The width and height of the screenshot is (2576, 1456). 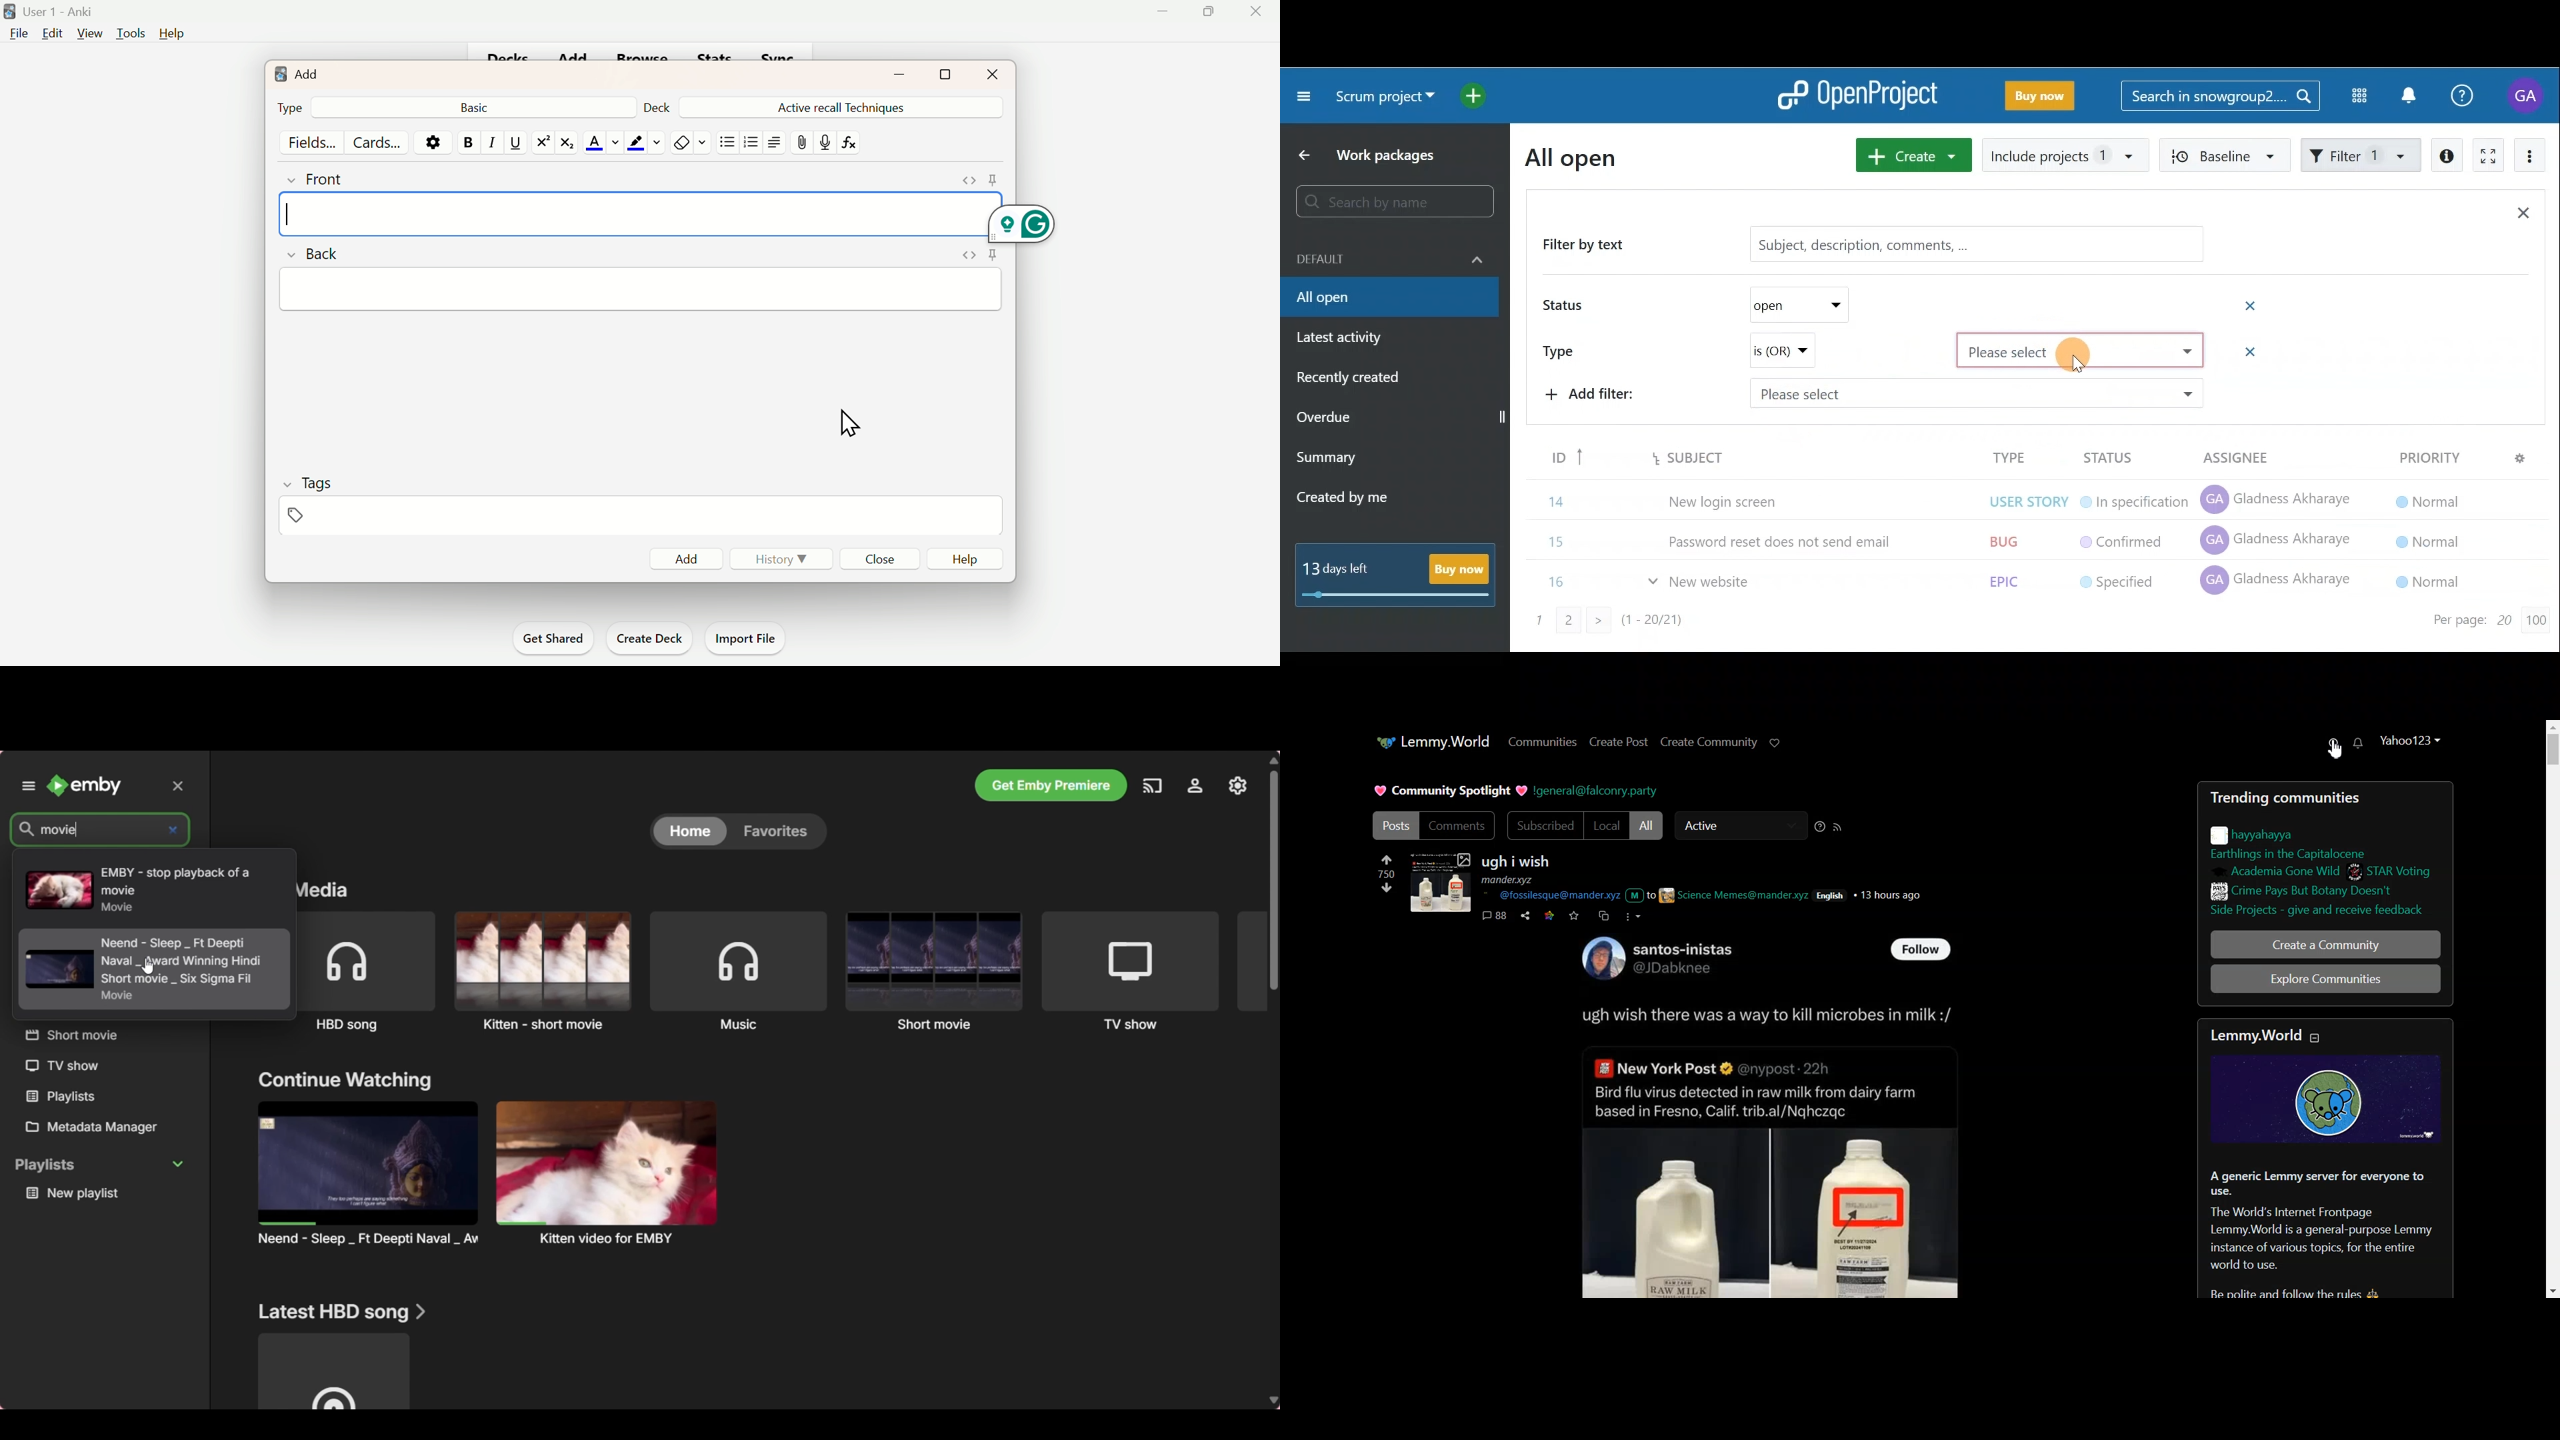 I want to click on , so click(x=611, y=1177).